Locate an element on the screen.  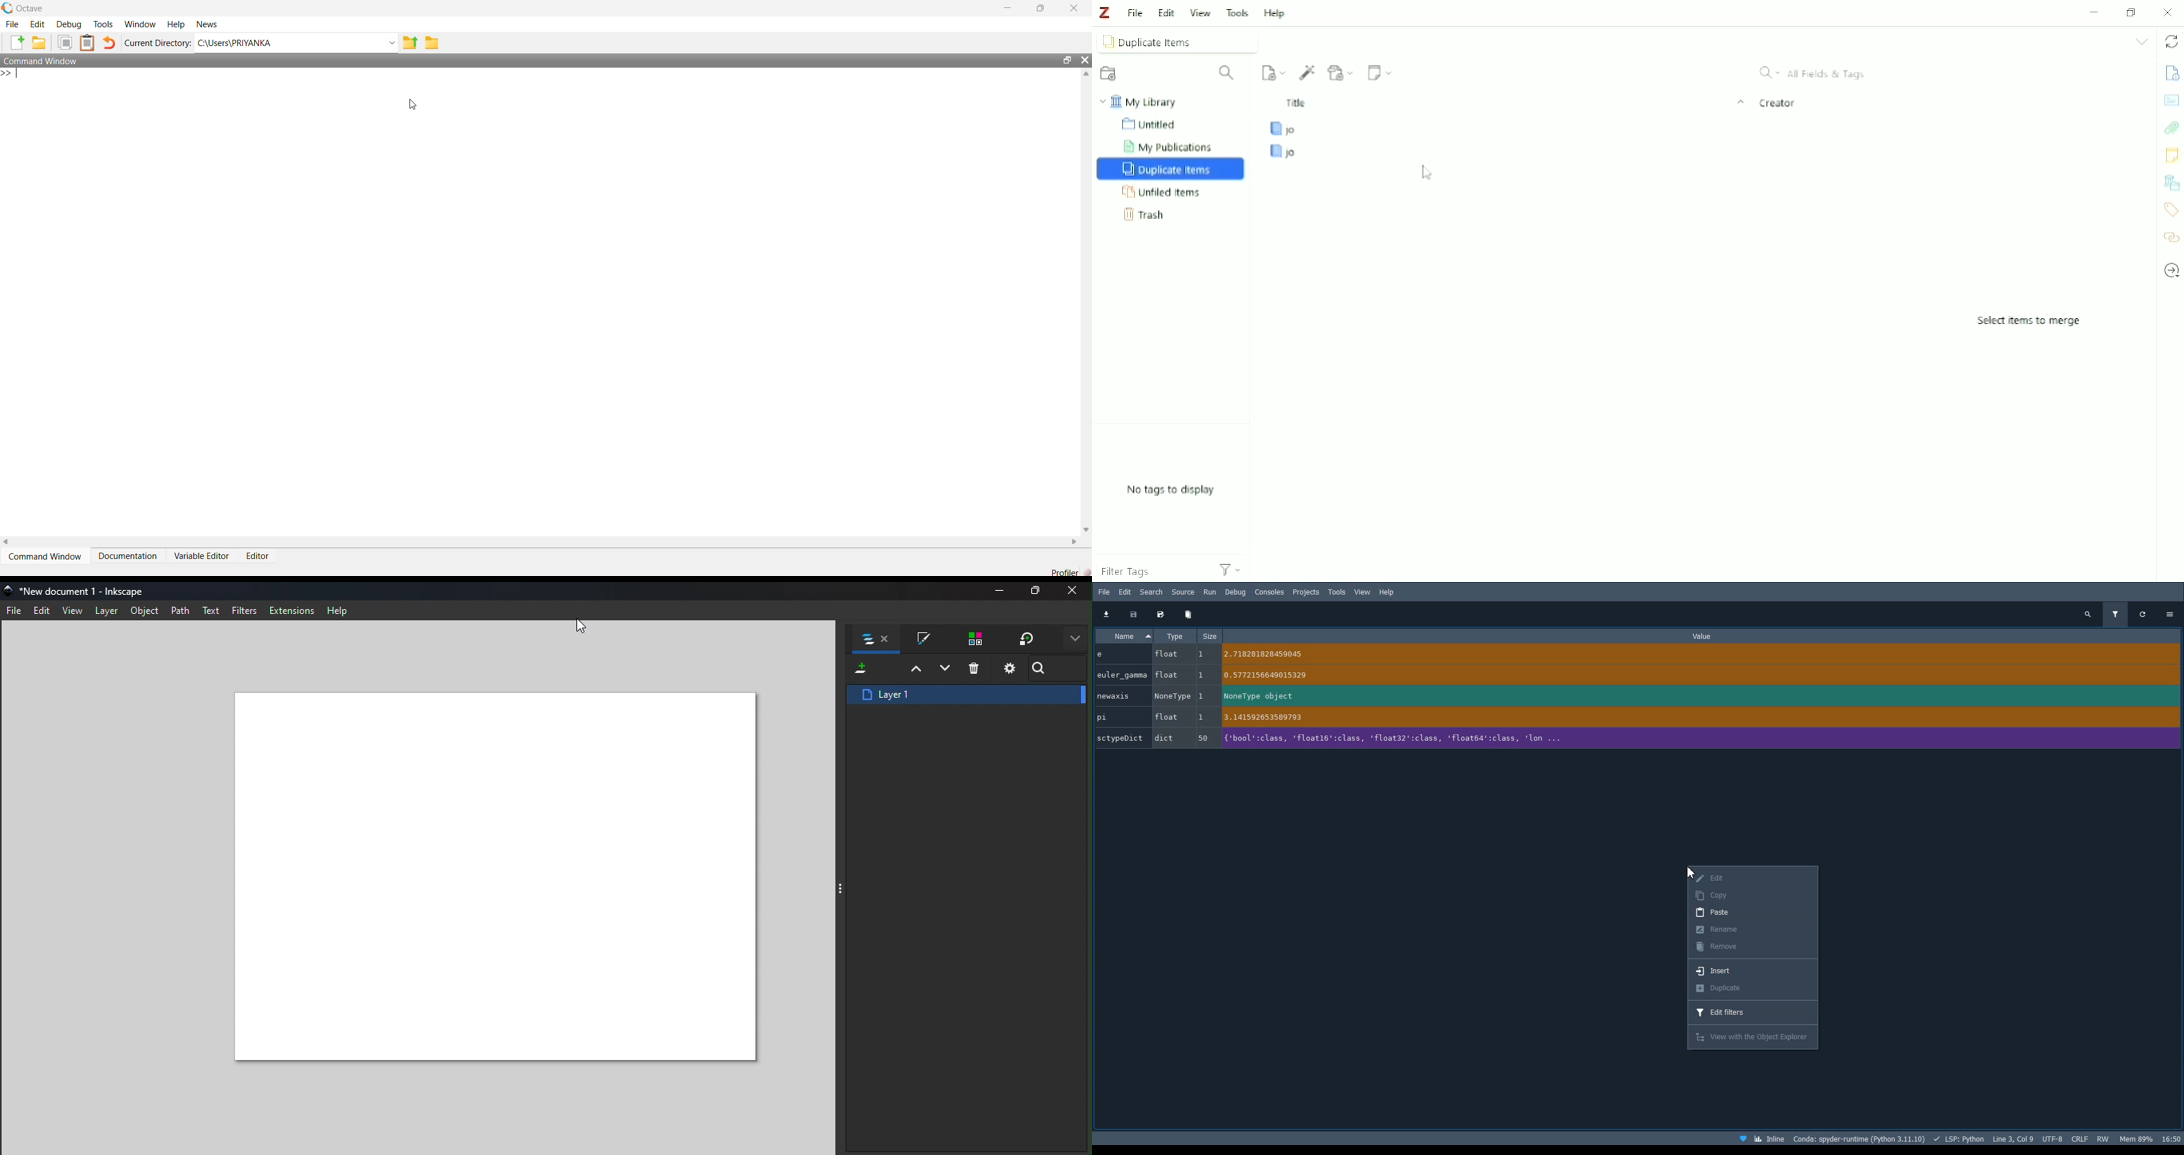
Paste is located at coordinates (1754, 913).